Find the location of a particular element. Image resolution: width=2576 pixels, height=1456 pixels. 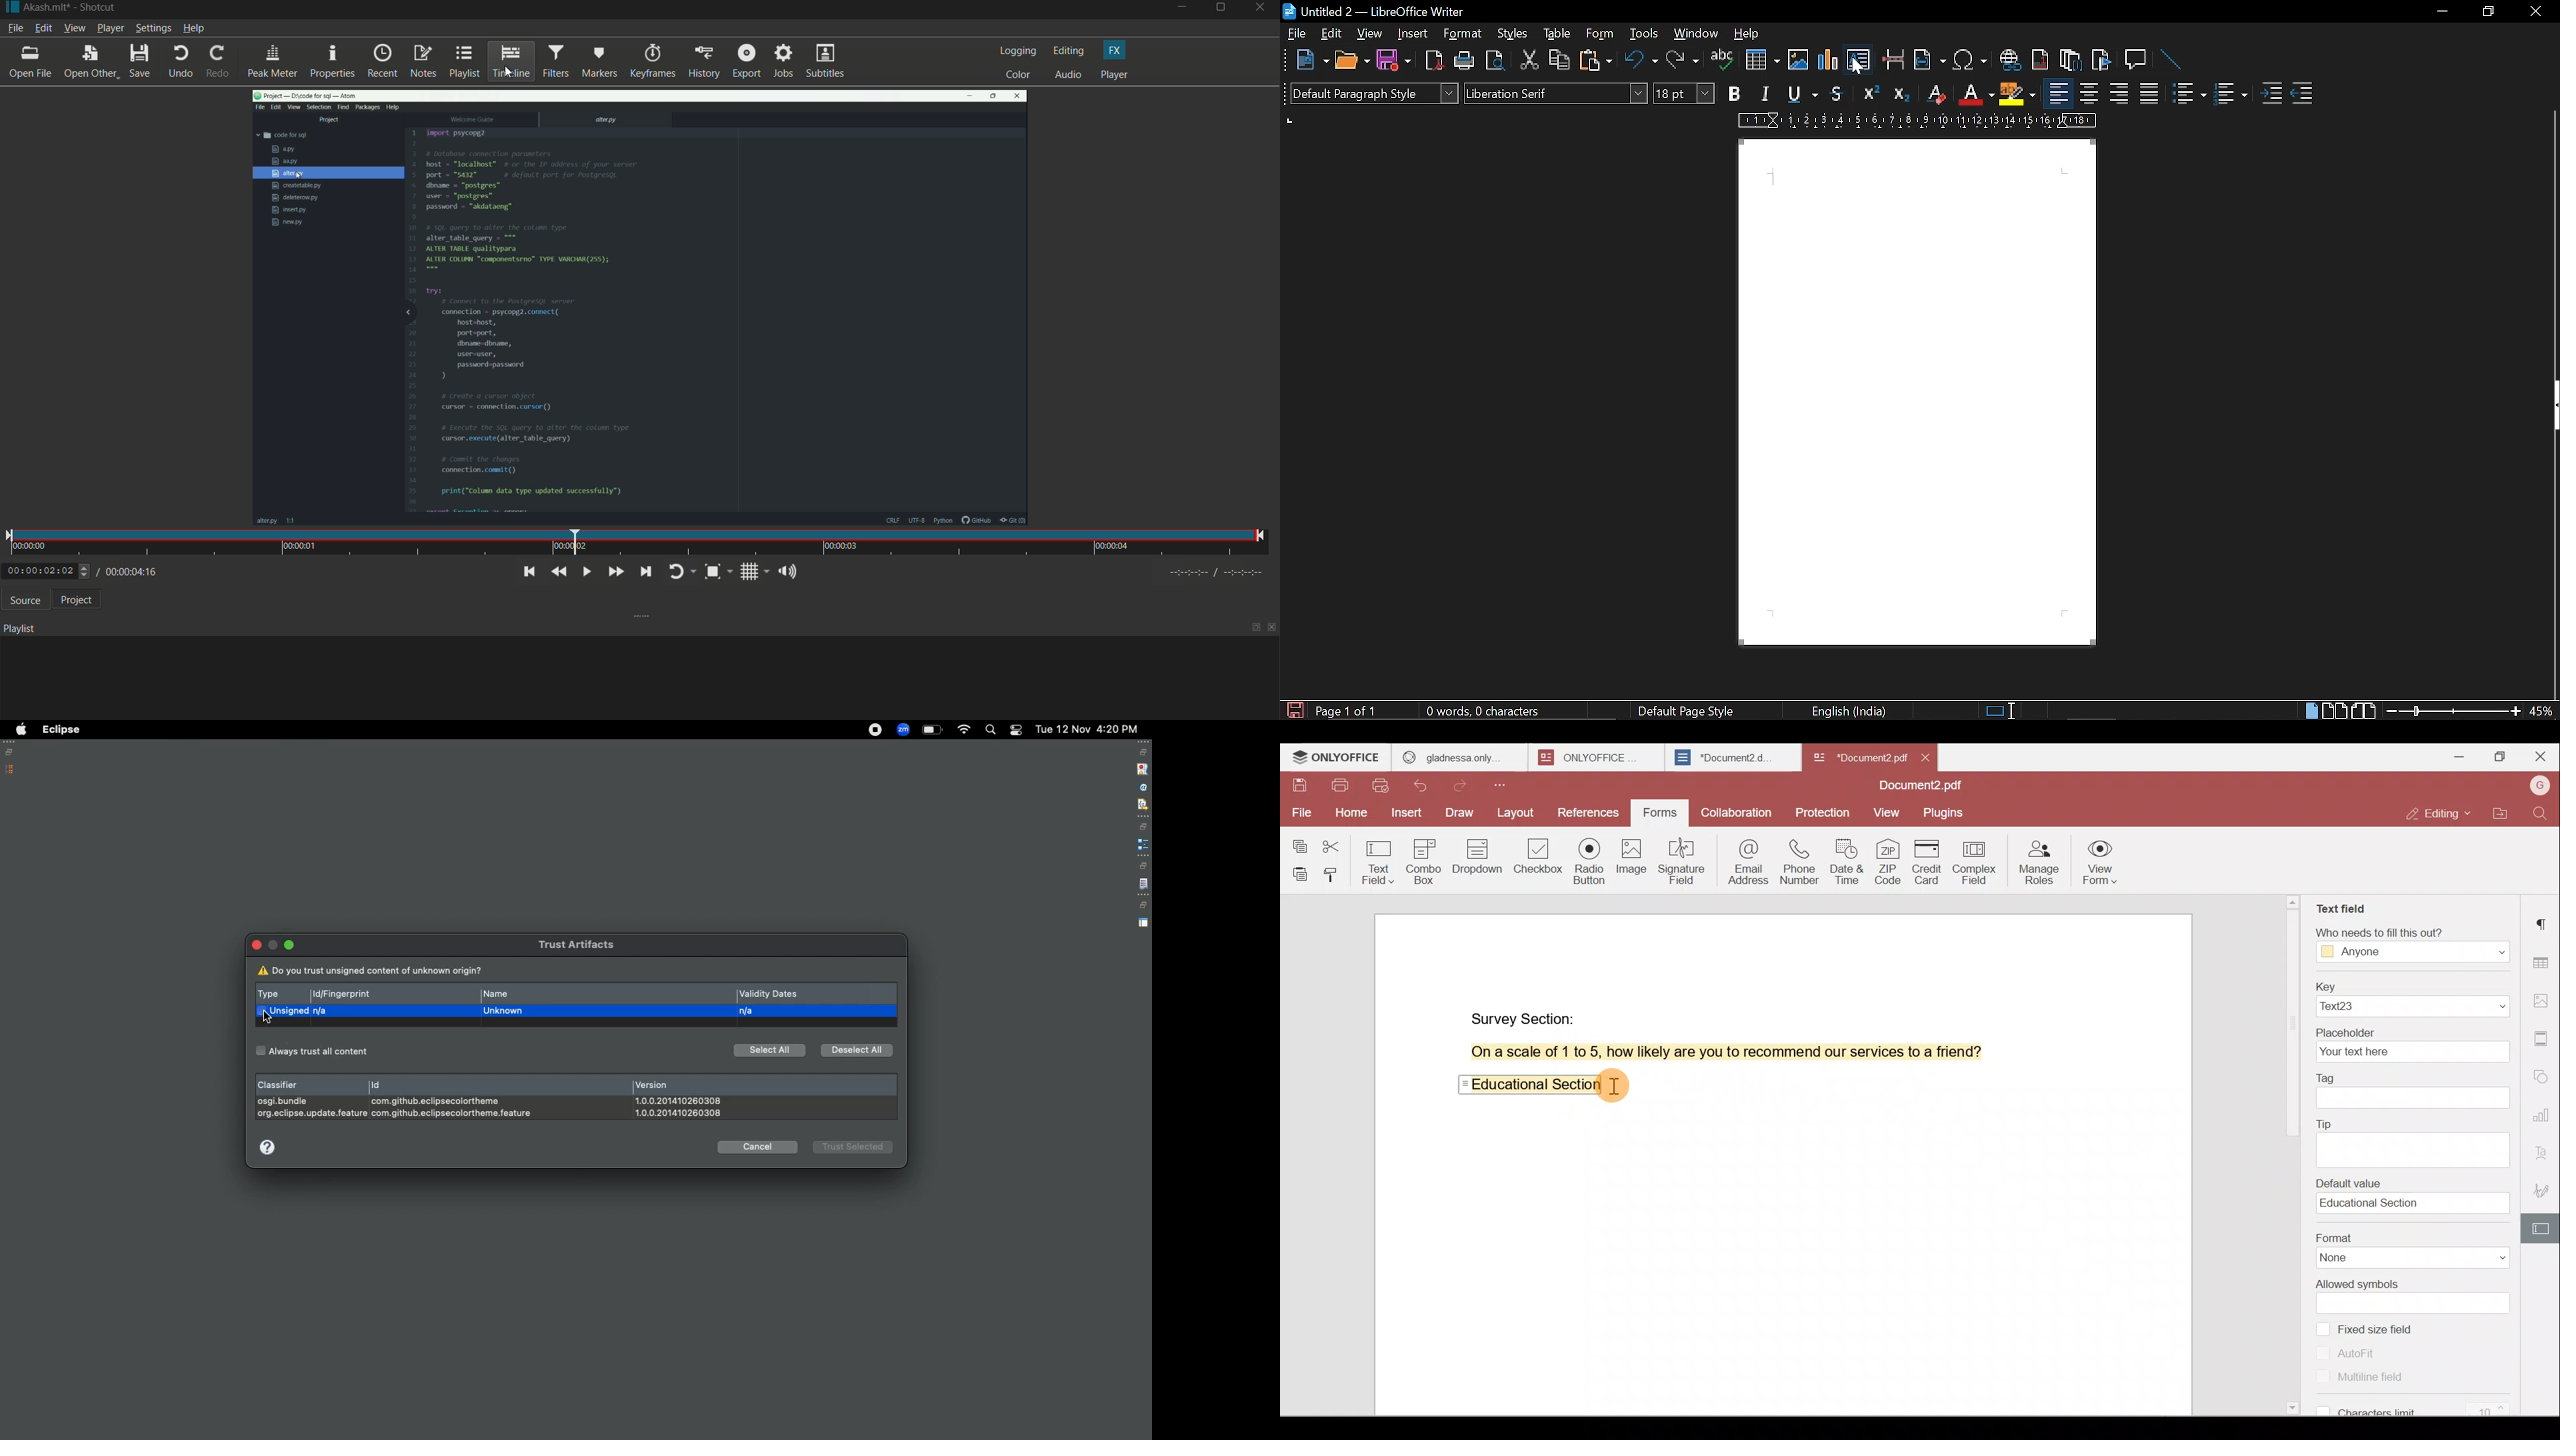

quickly play backward is located at coordinates (559, 572).